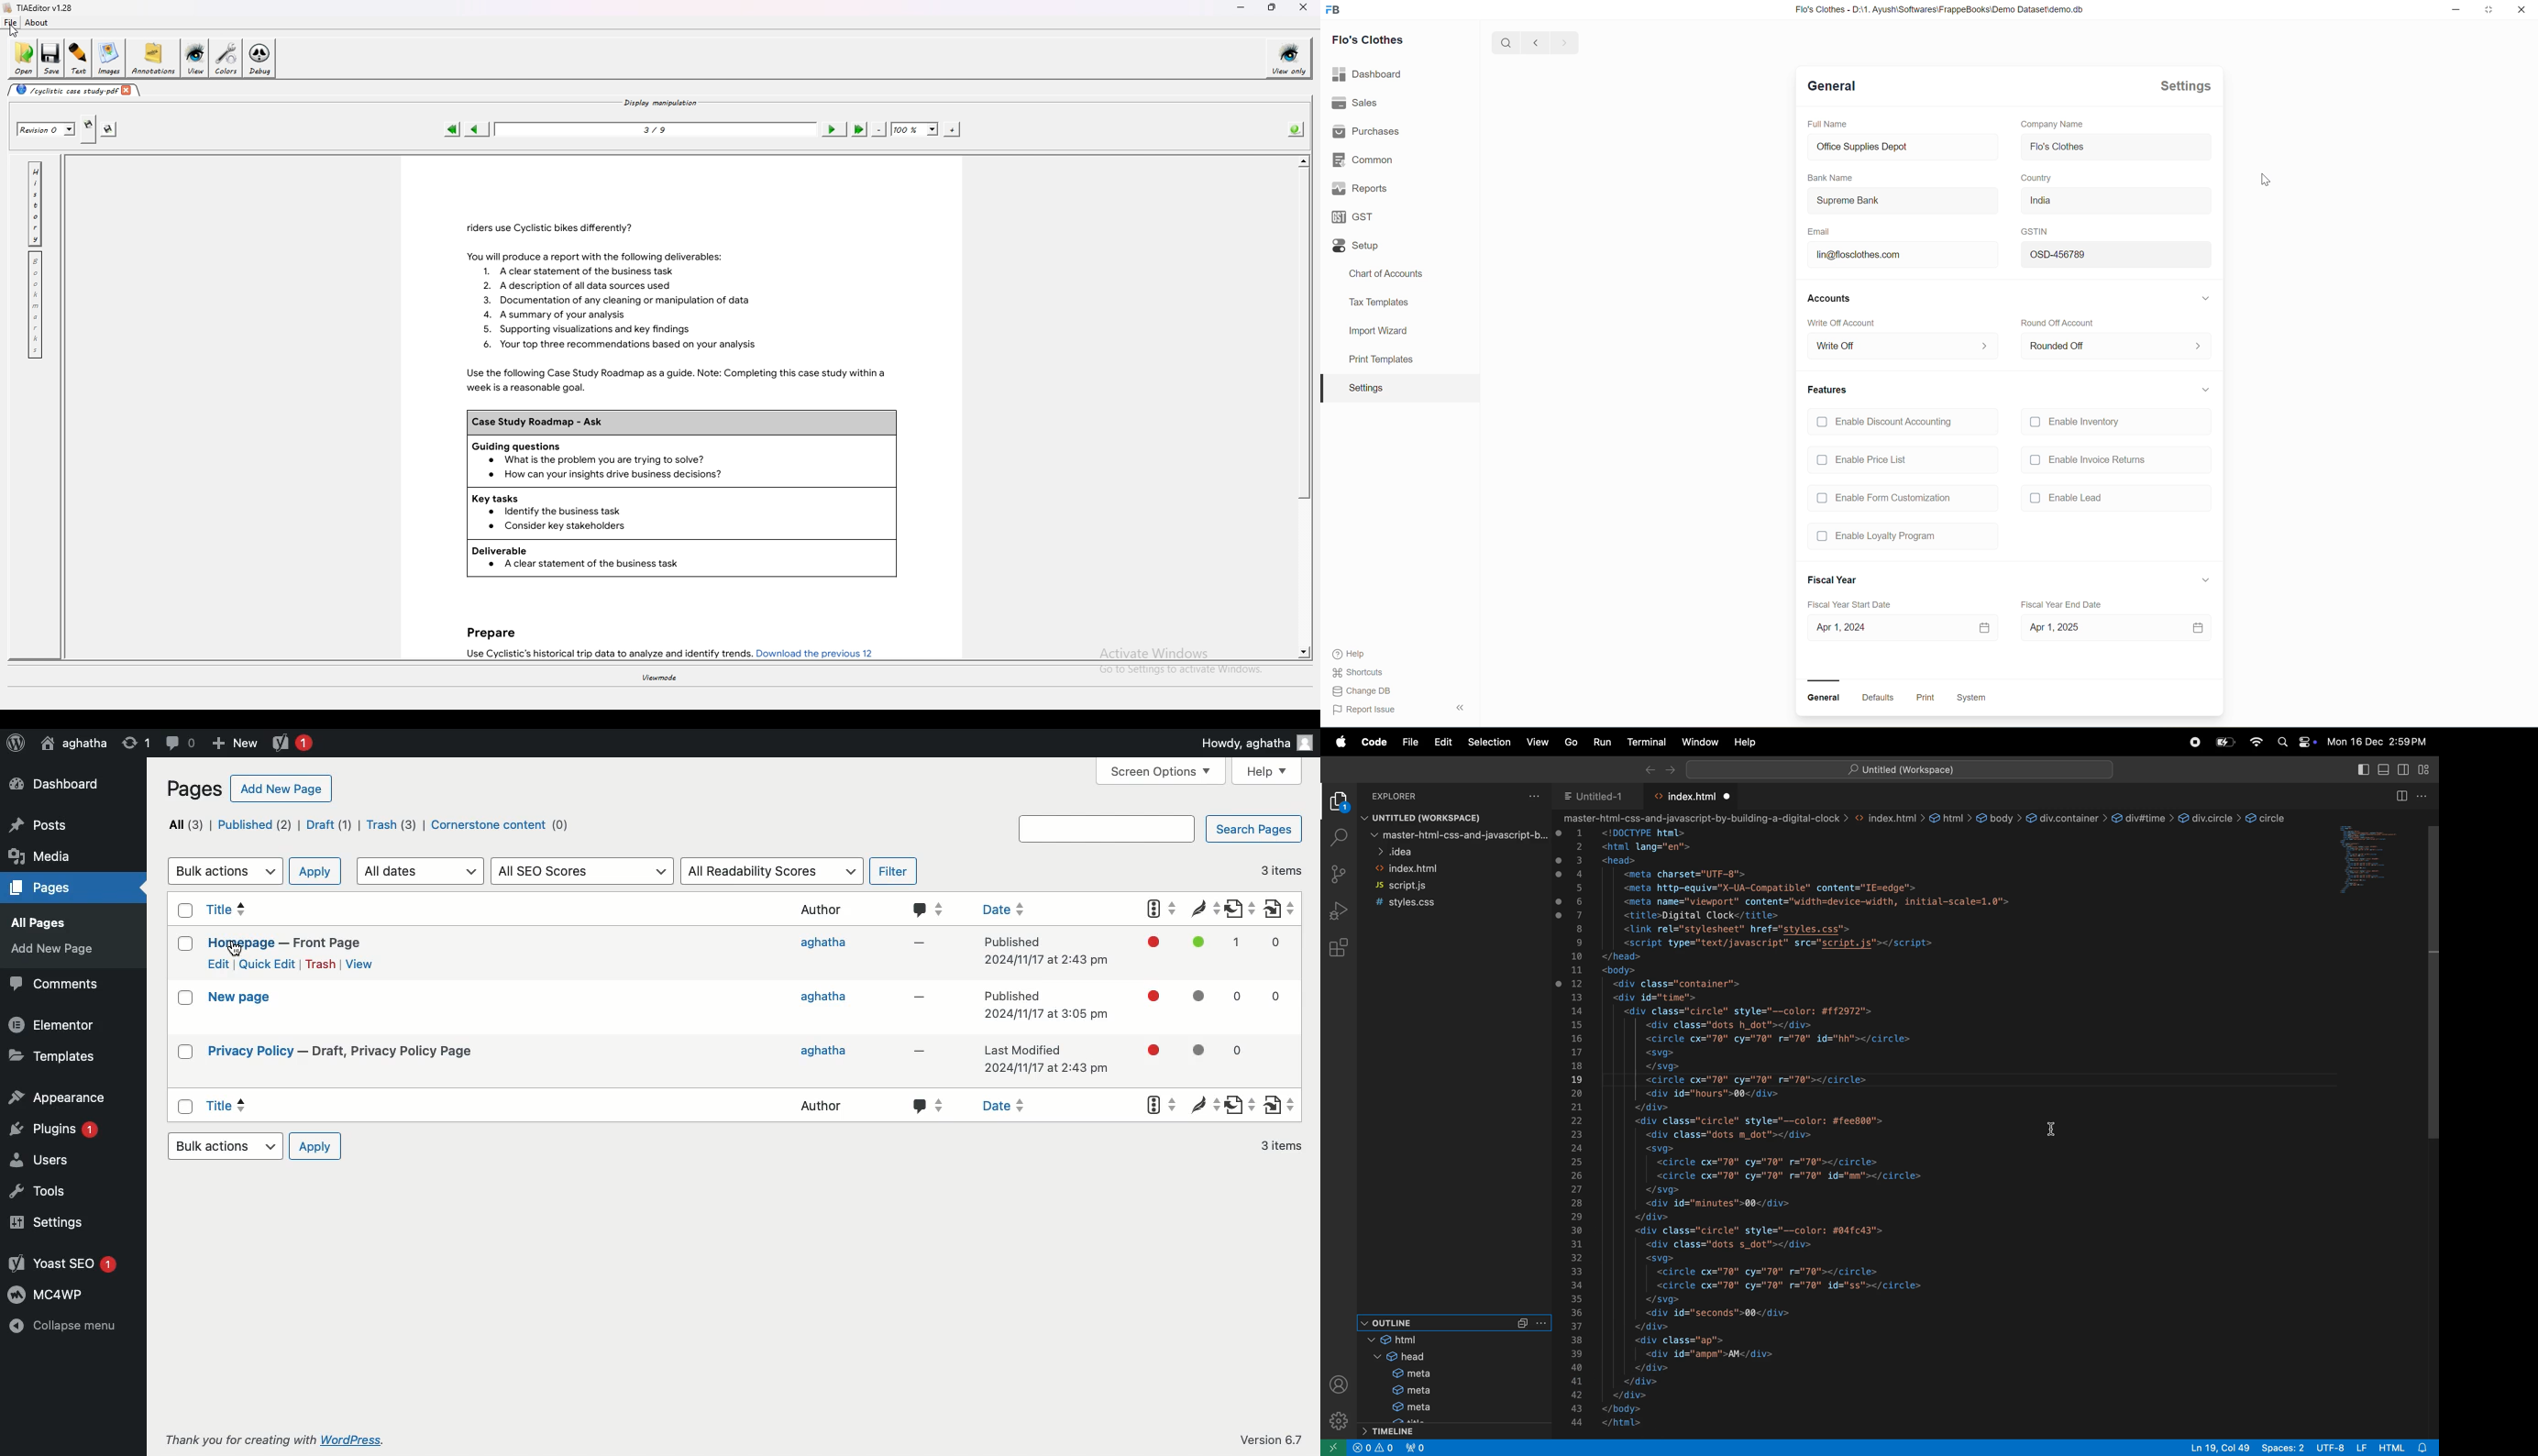 Image resolution: width=2548 pixels, height=1456 pixels. What do you see at coordinates (1353, 217) in the screenshot?
I see `GST` at bounding box center [1353, 217].